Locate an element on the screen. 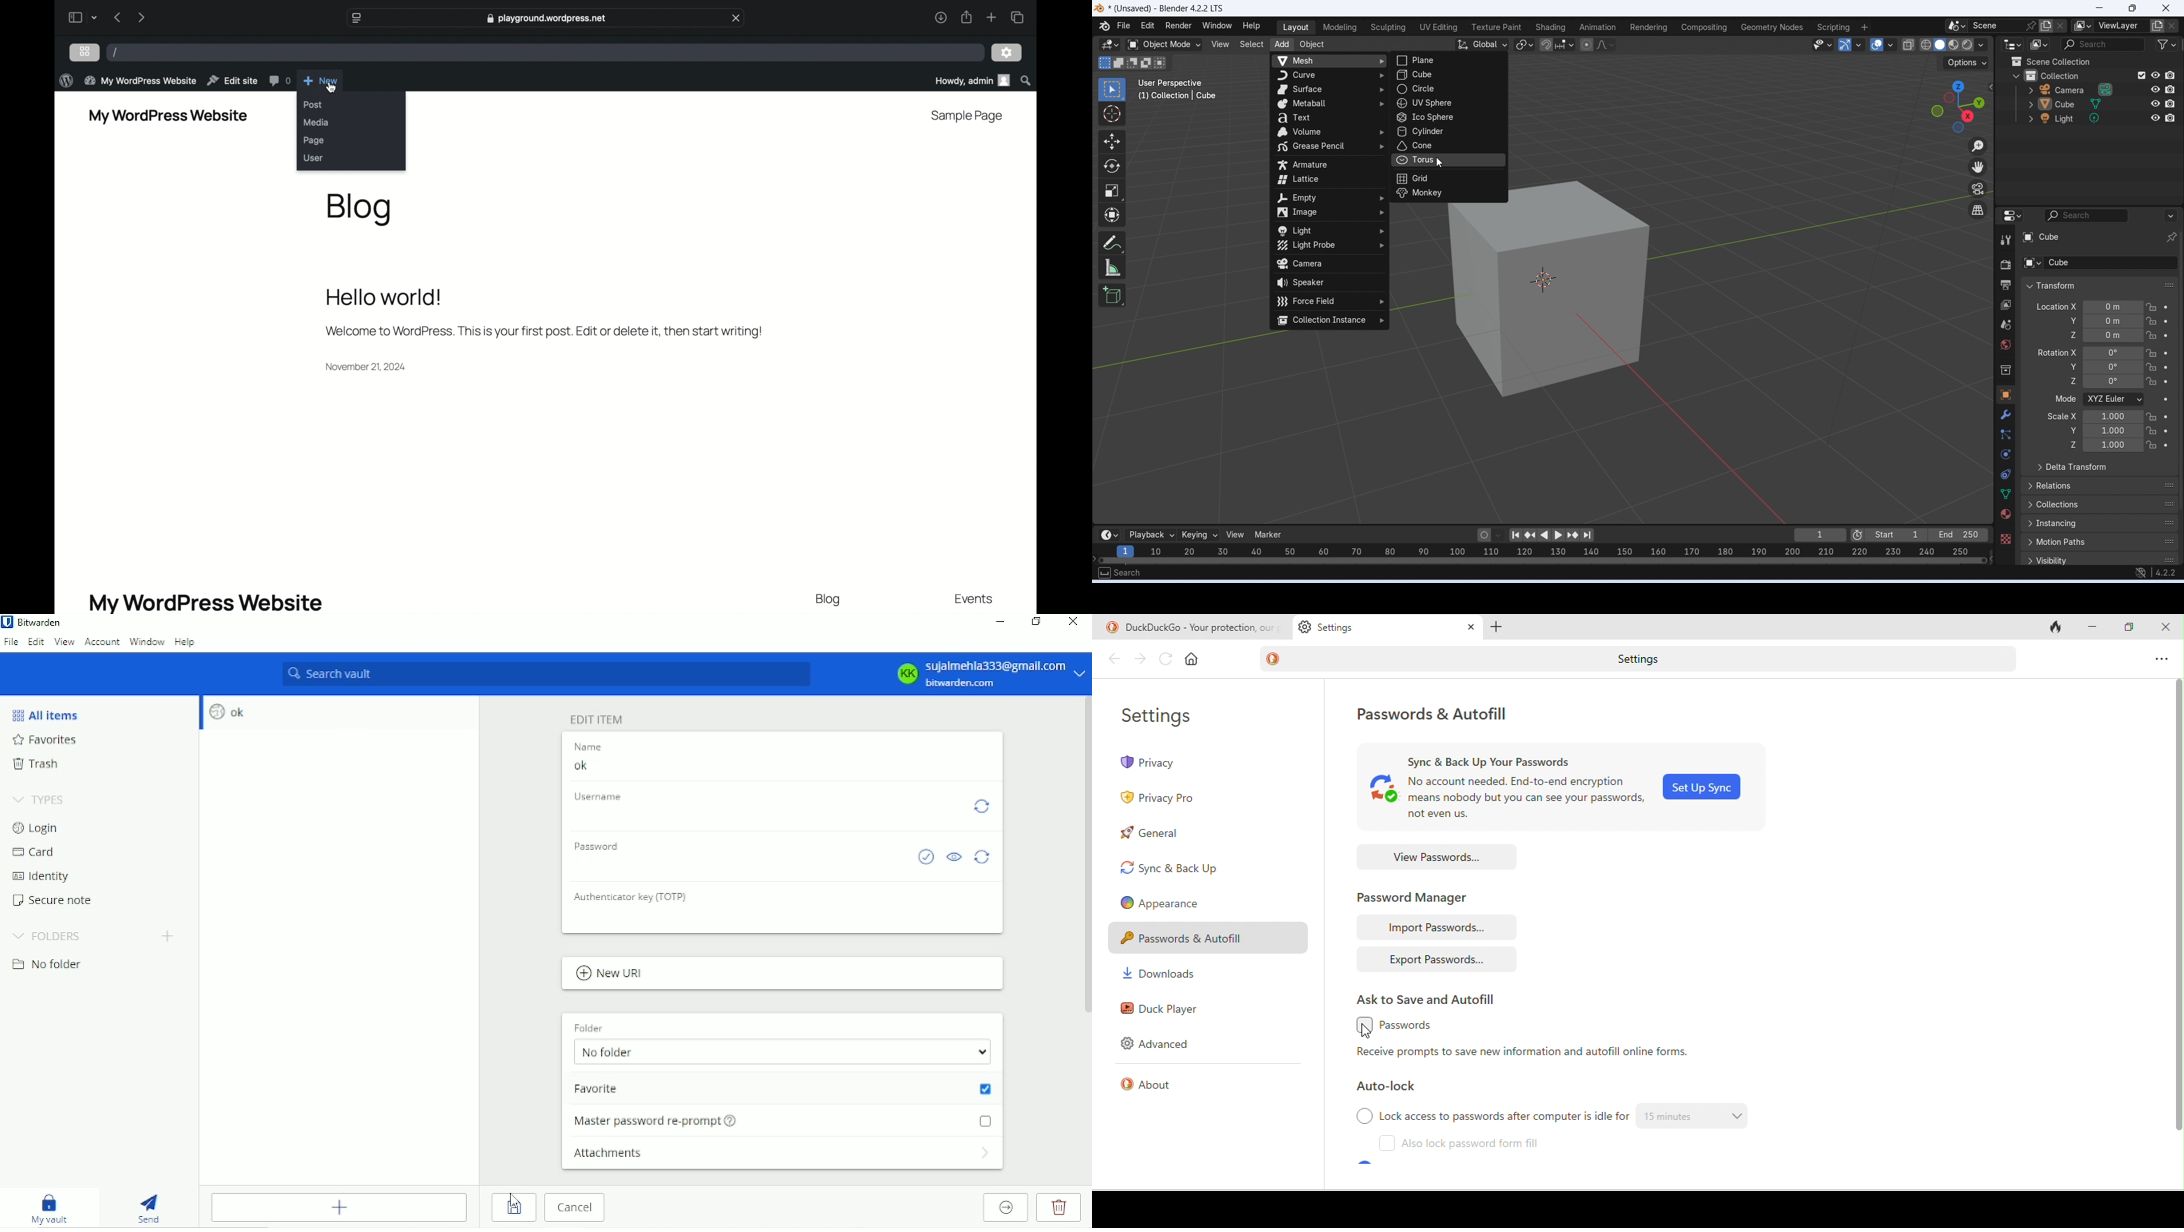  welcome message is located at coordinates (543, 331).